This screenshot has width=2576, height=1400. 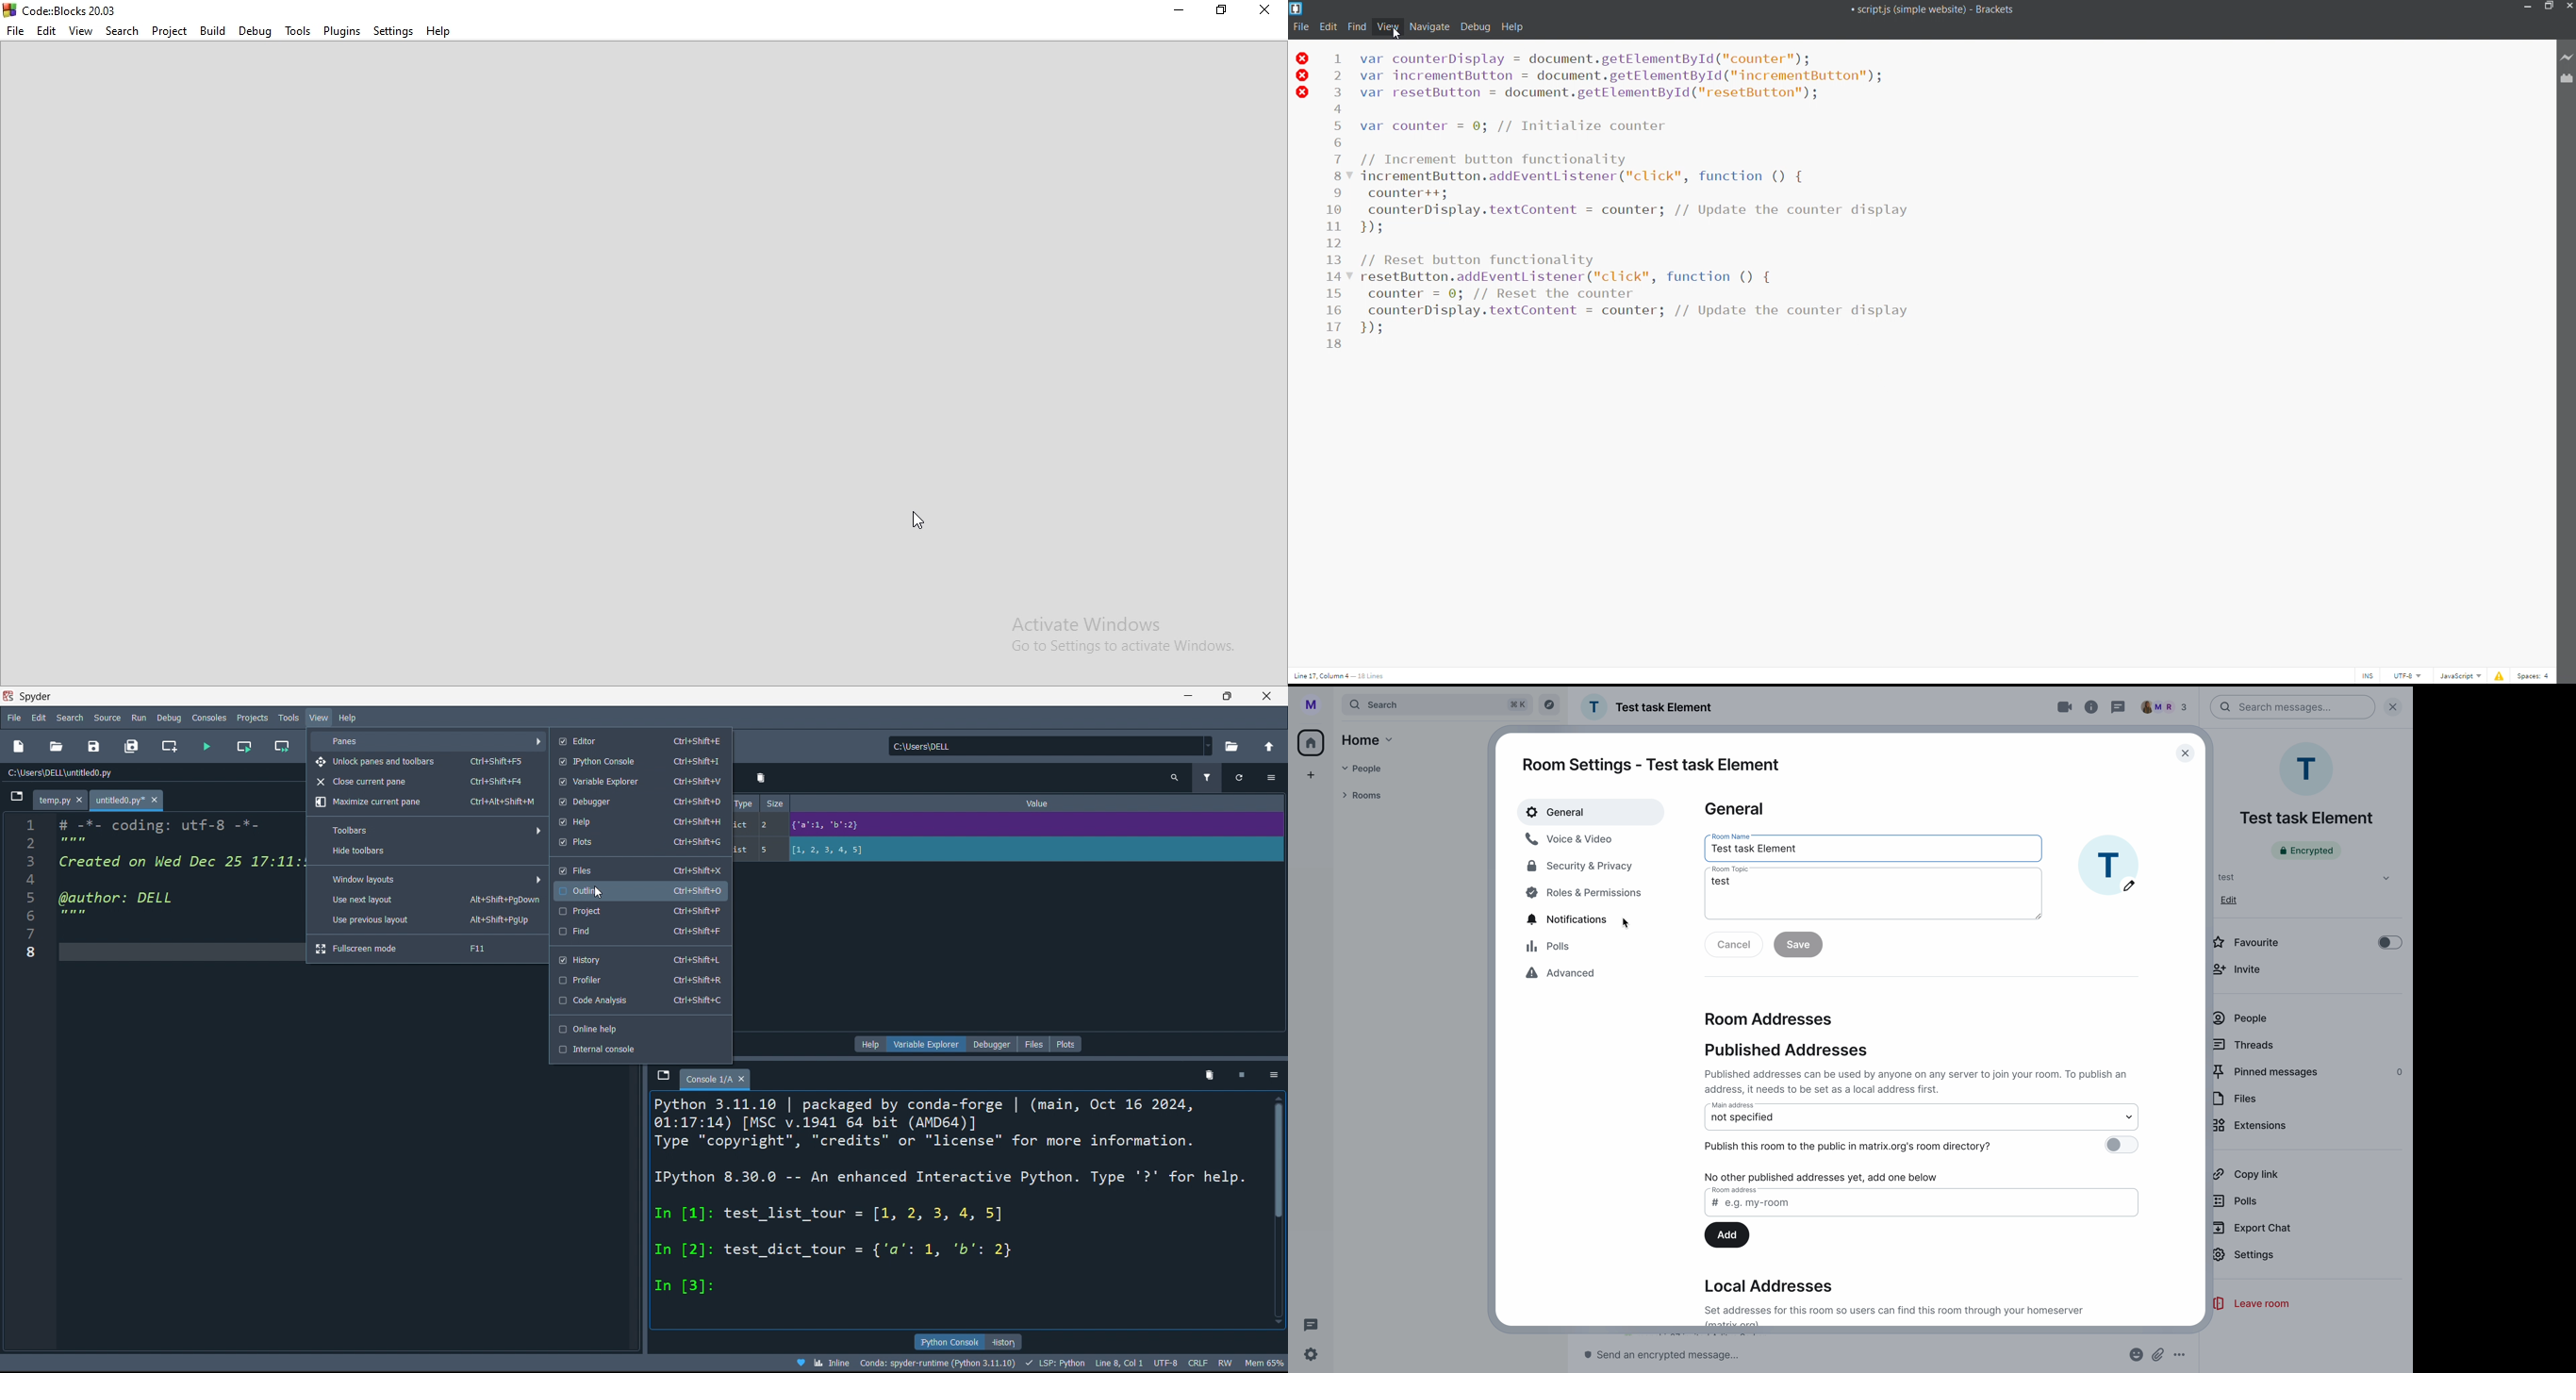 I want to click on room settings - test task element , so click(x=1651, y=765).